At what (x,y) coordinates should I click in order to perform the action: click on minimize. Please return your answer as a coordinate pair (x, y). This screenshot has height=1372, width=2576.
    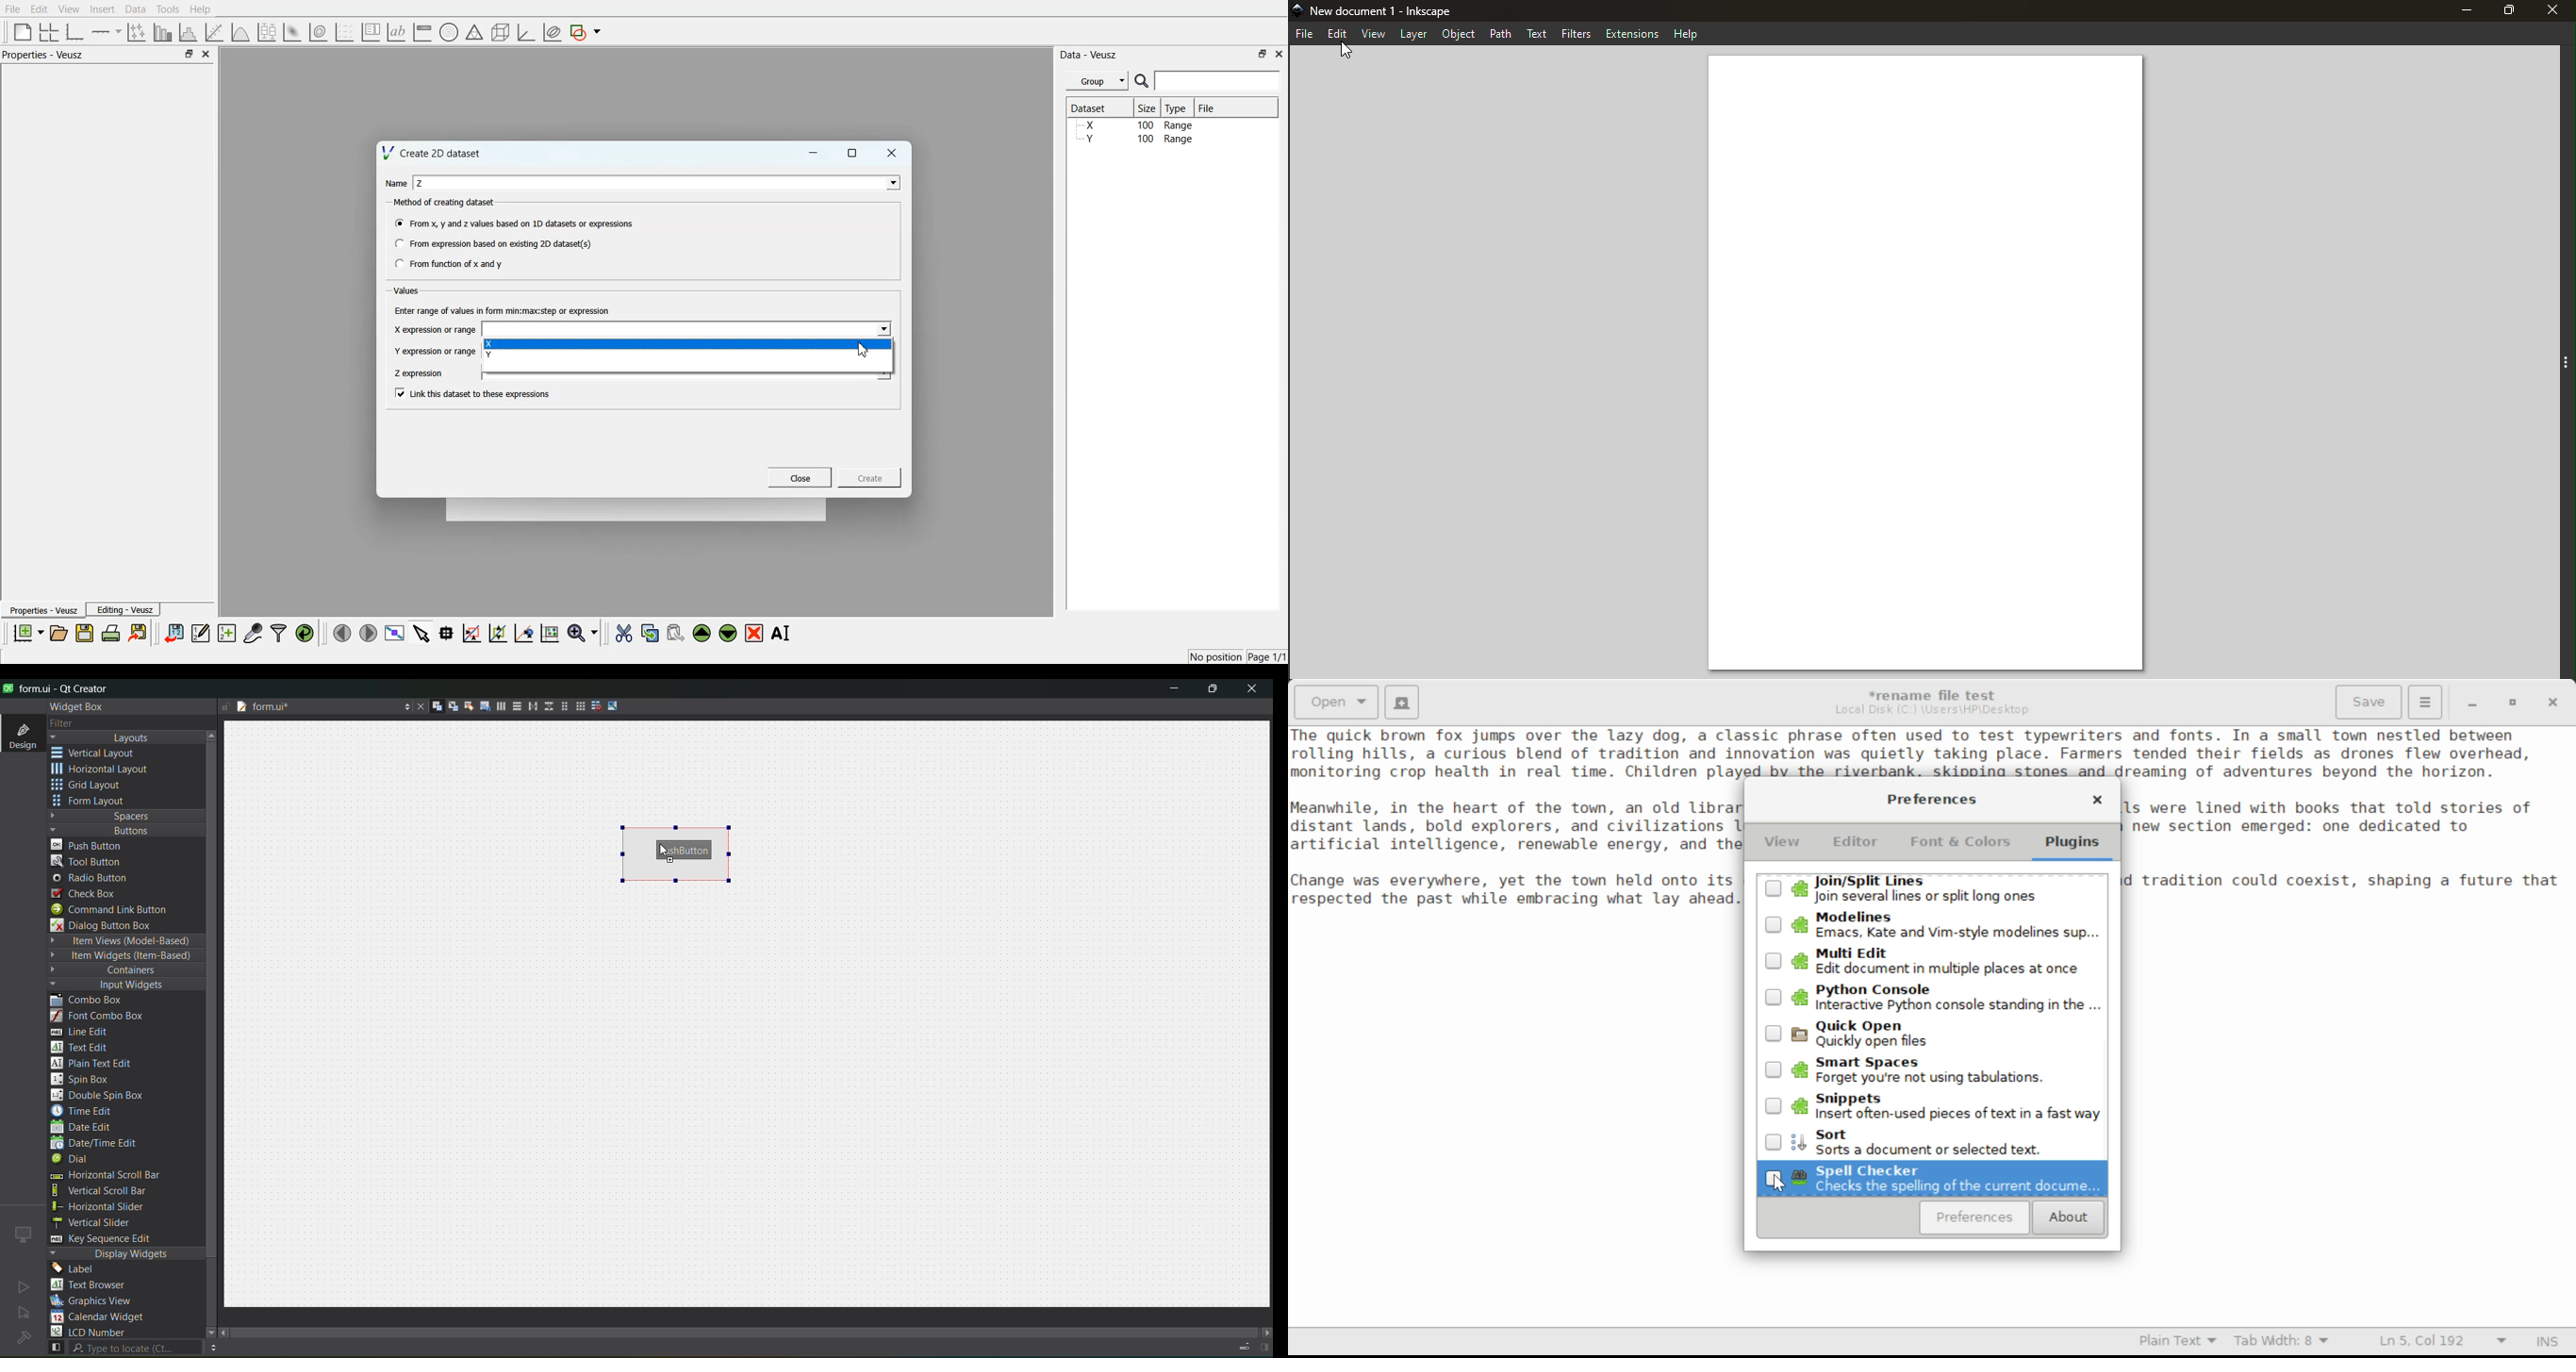
    Looking at the image, I should click on (1174, 691).